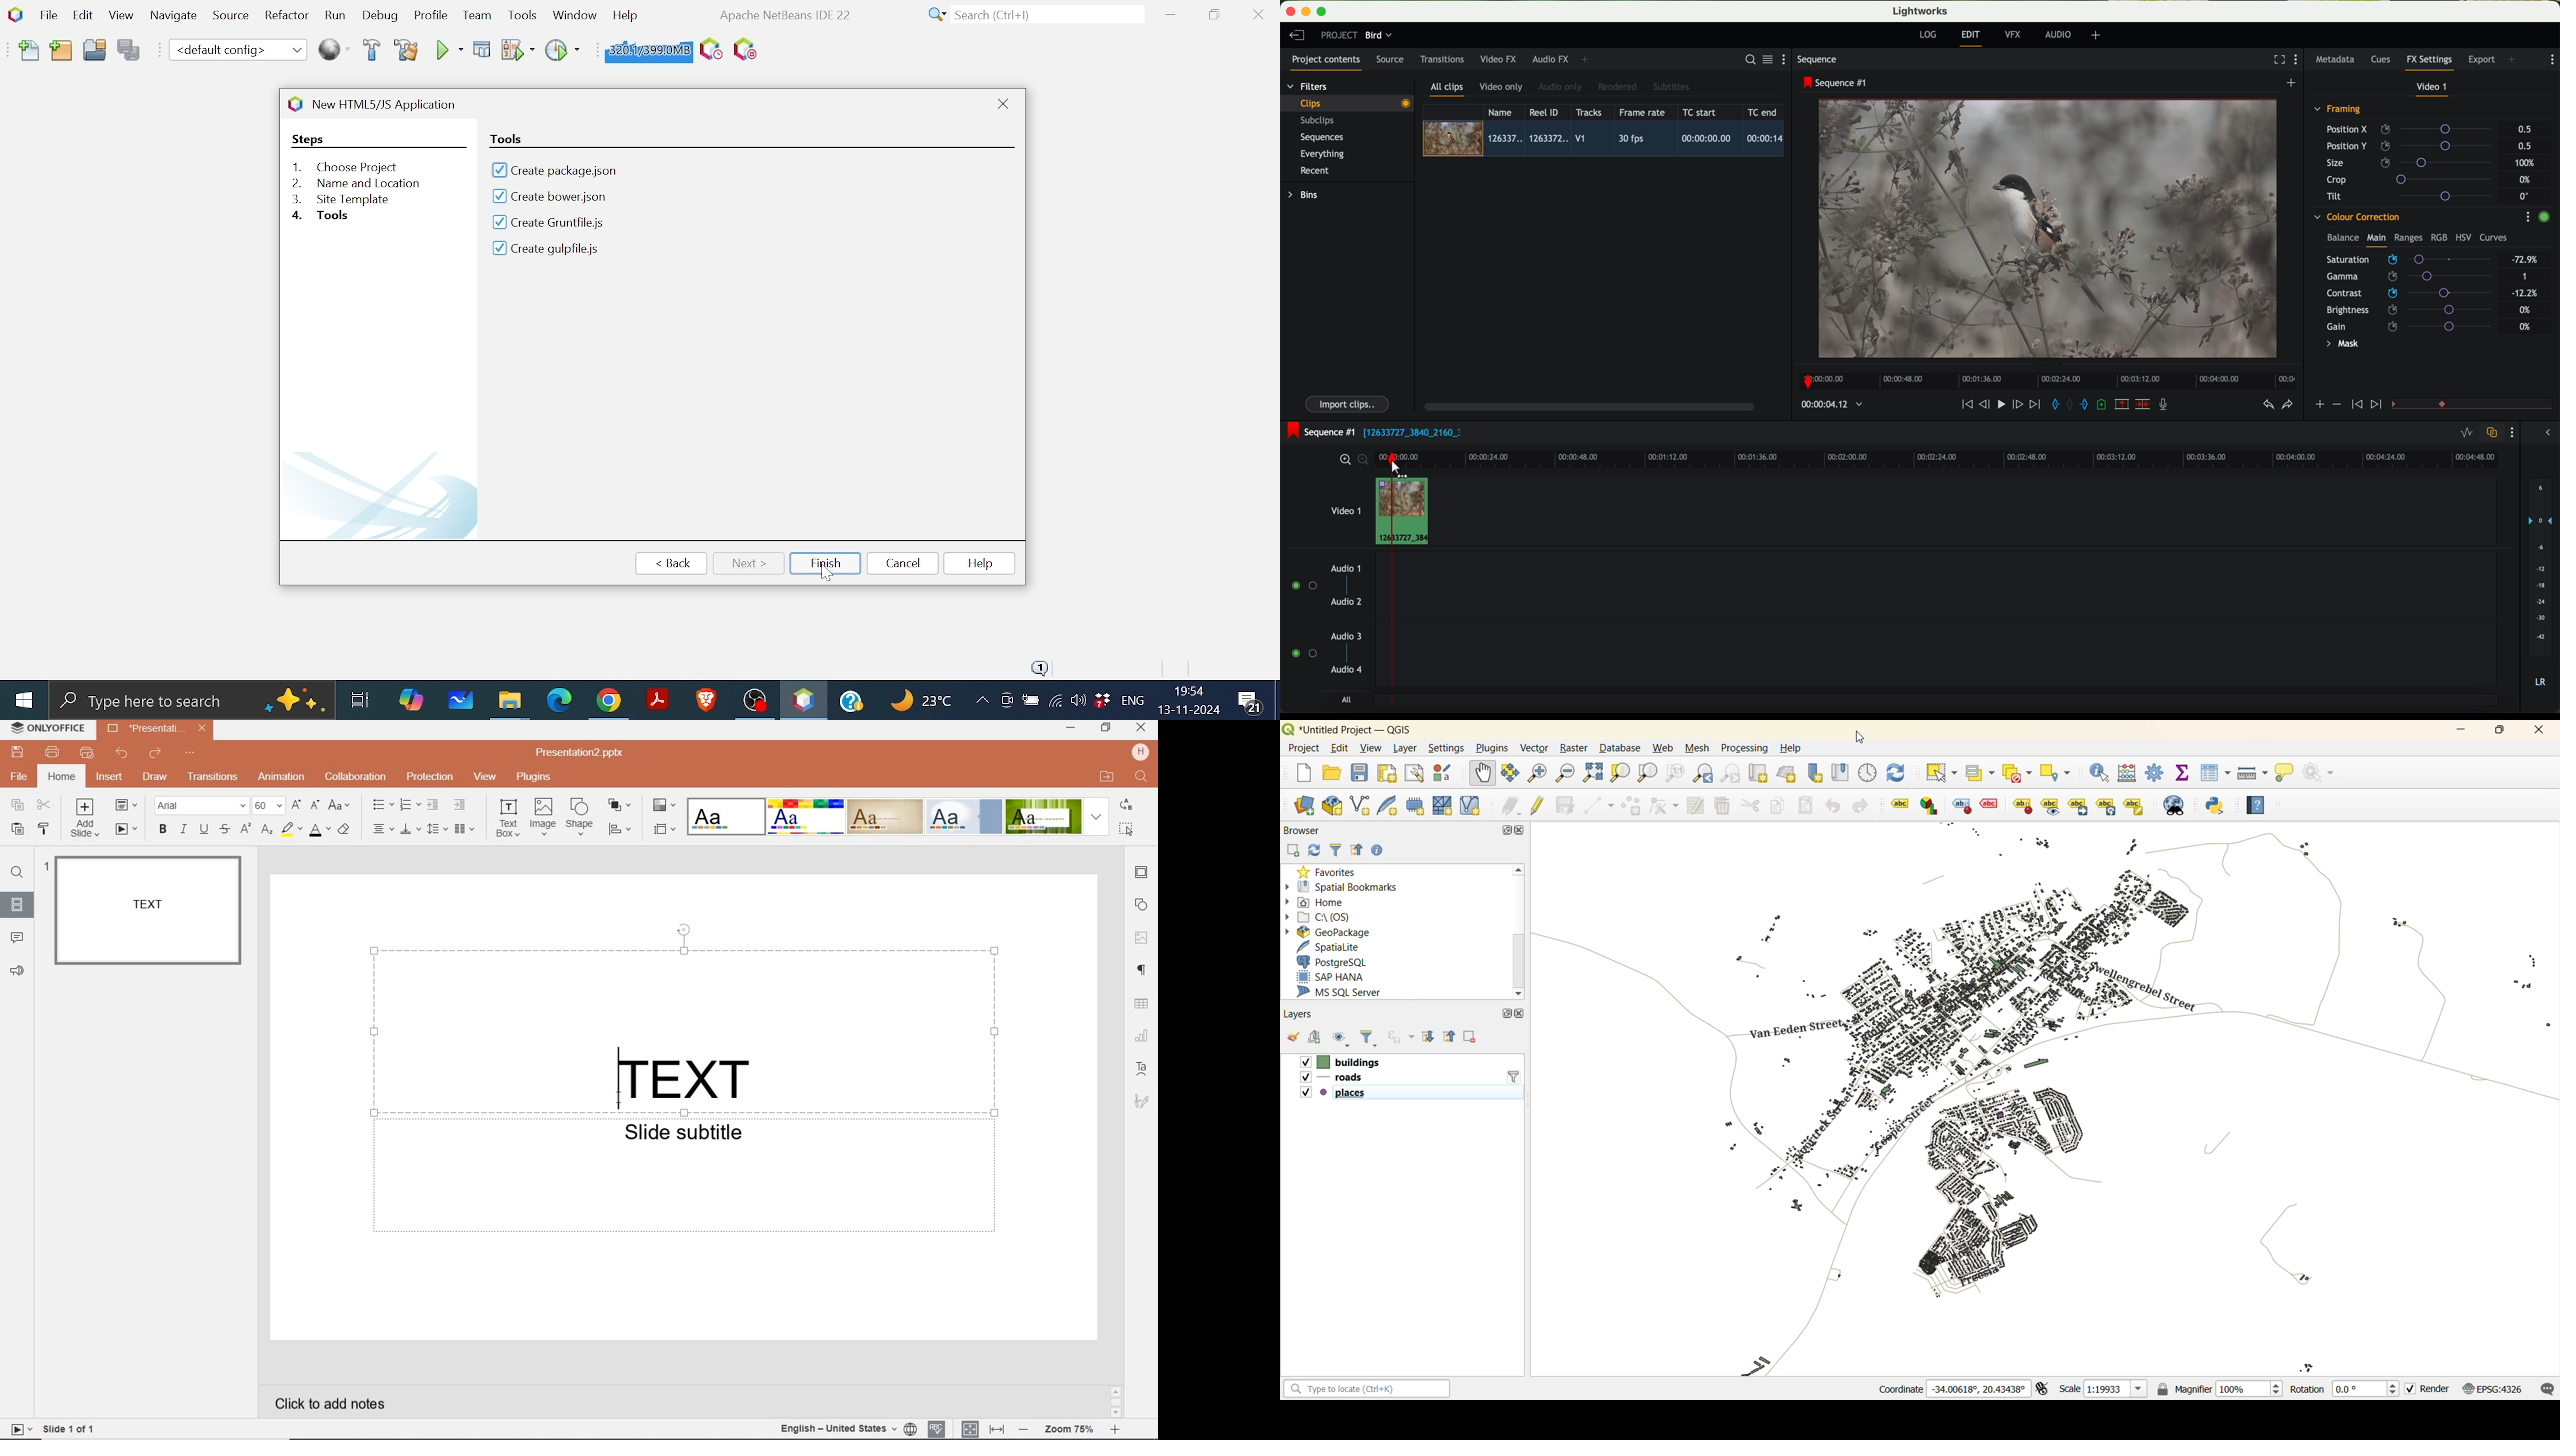  I want to click on FEEDBACK & SUPPORT, so click(18, 972).